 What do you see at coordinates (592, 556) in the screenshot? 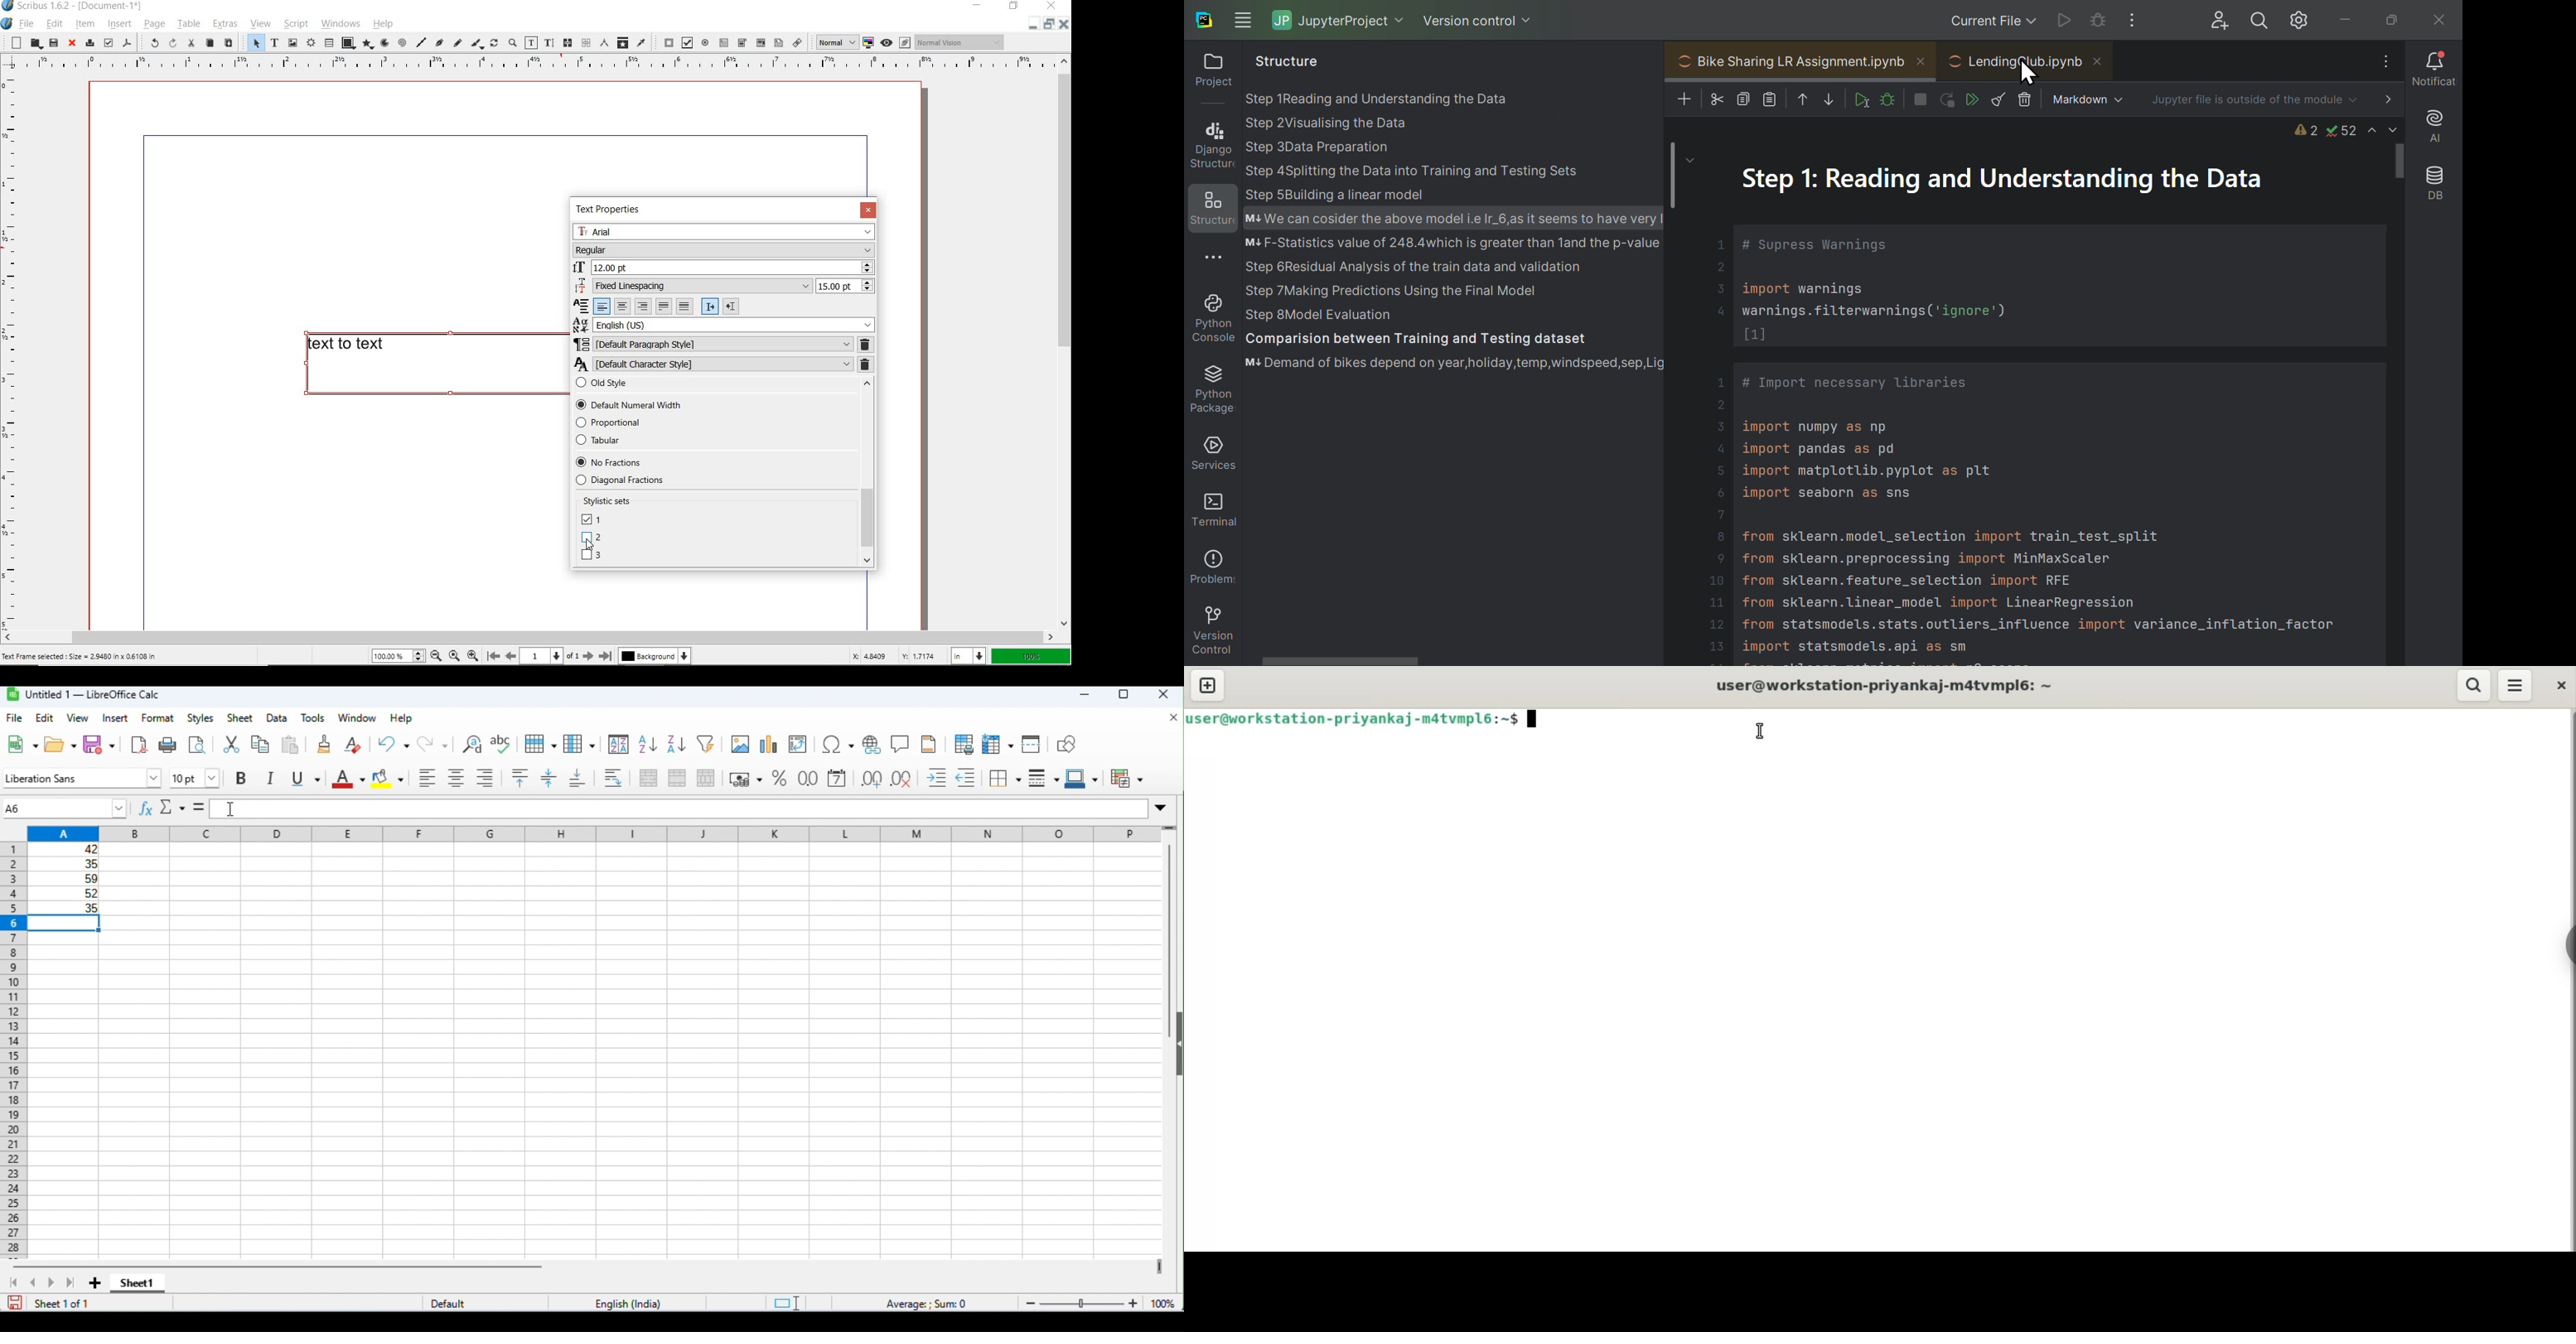
I see `LINING` at bounding box center [592, 556].